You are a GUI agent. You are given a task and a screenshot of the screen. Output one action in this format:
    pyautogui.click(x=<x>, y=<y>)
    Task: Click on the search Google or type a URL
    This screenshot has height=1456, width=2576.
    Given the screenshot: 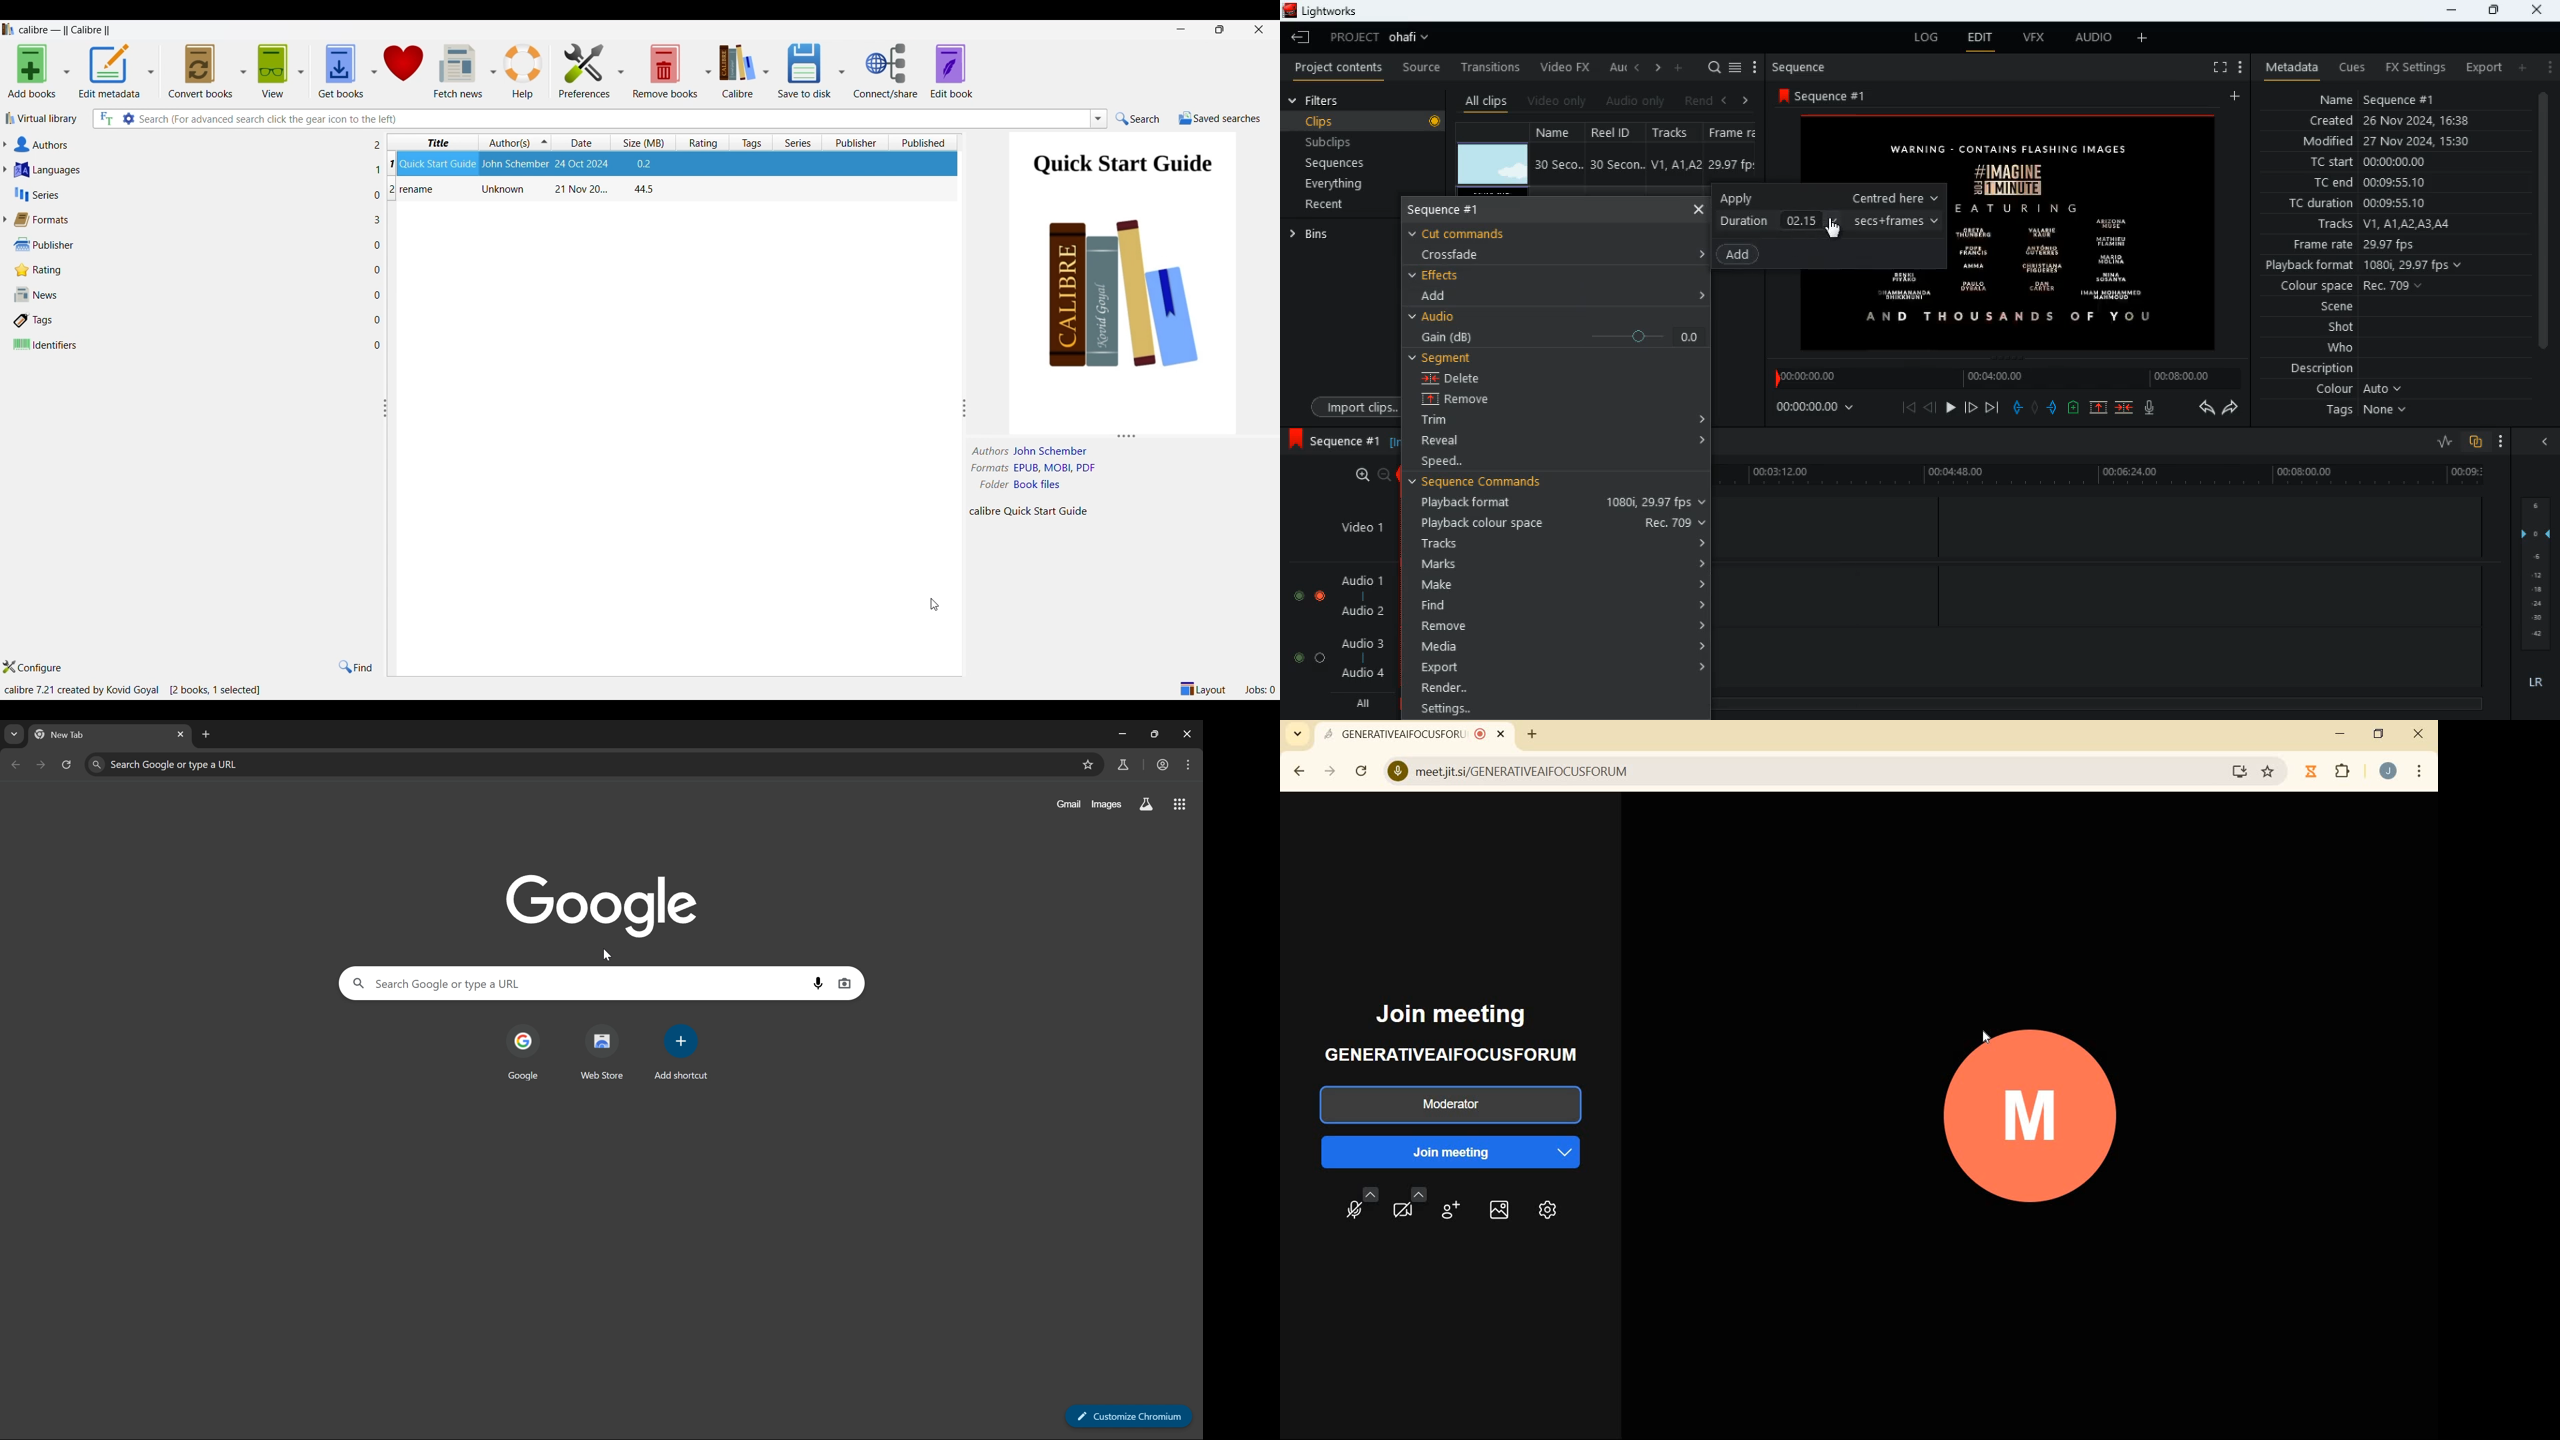 What is the action you would take?
    pyautogui.click(x=590, y=764)
    